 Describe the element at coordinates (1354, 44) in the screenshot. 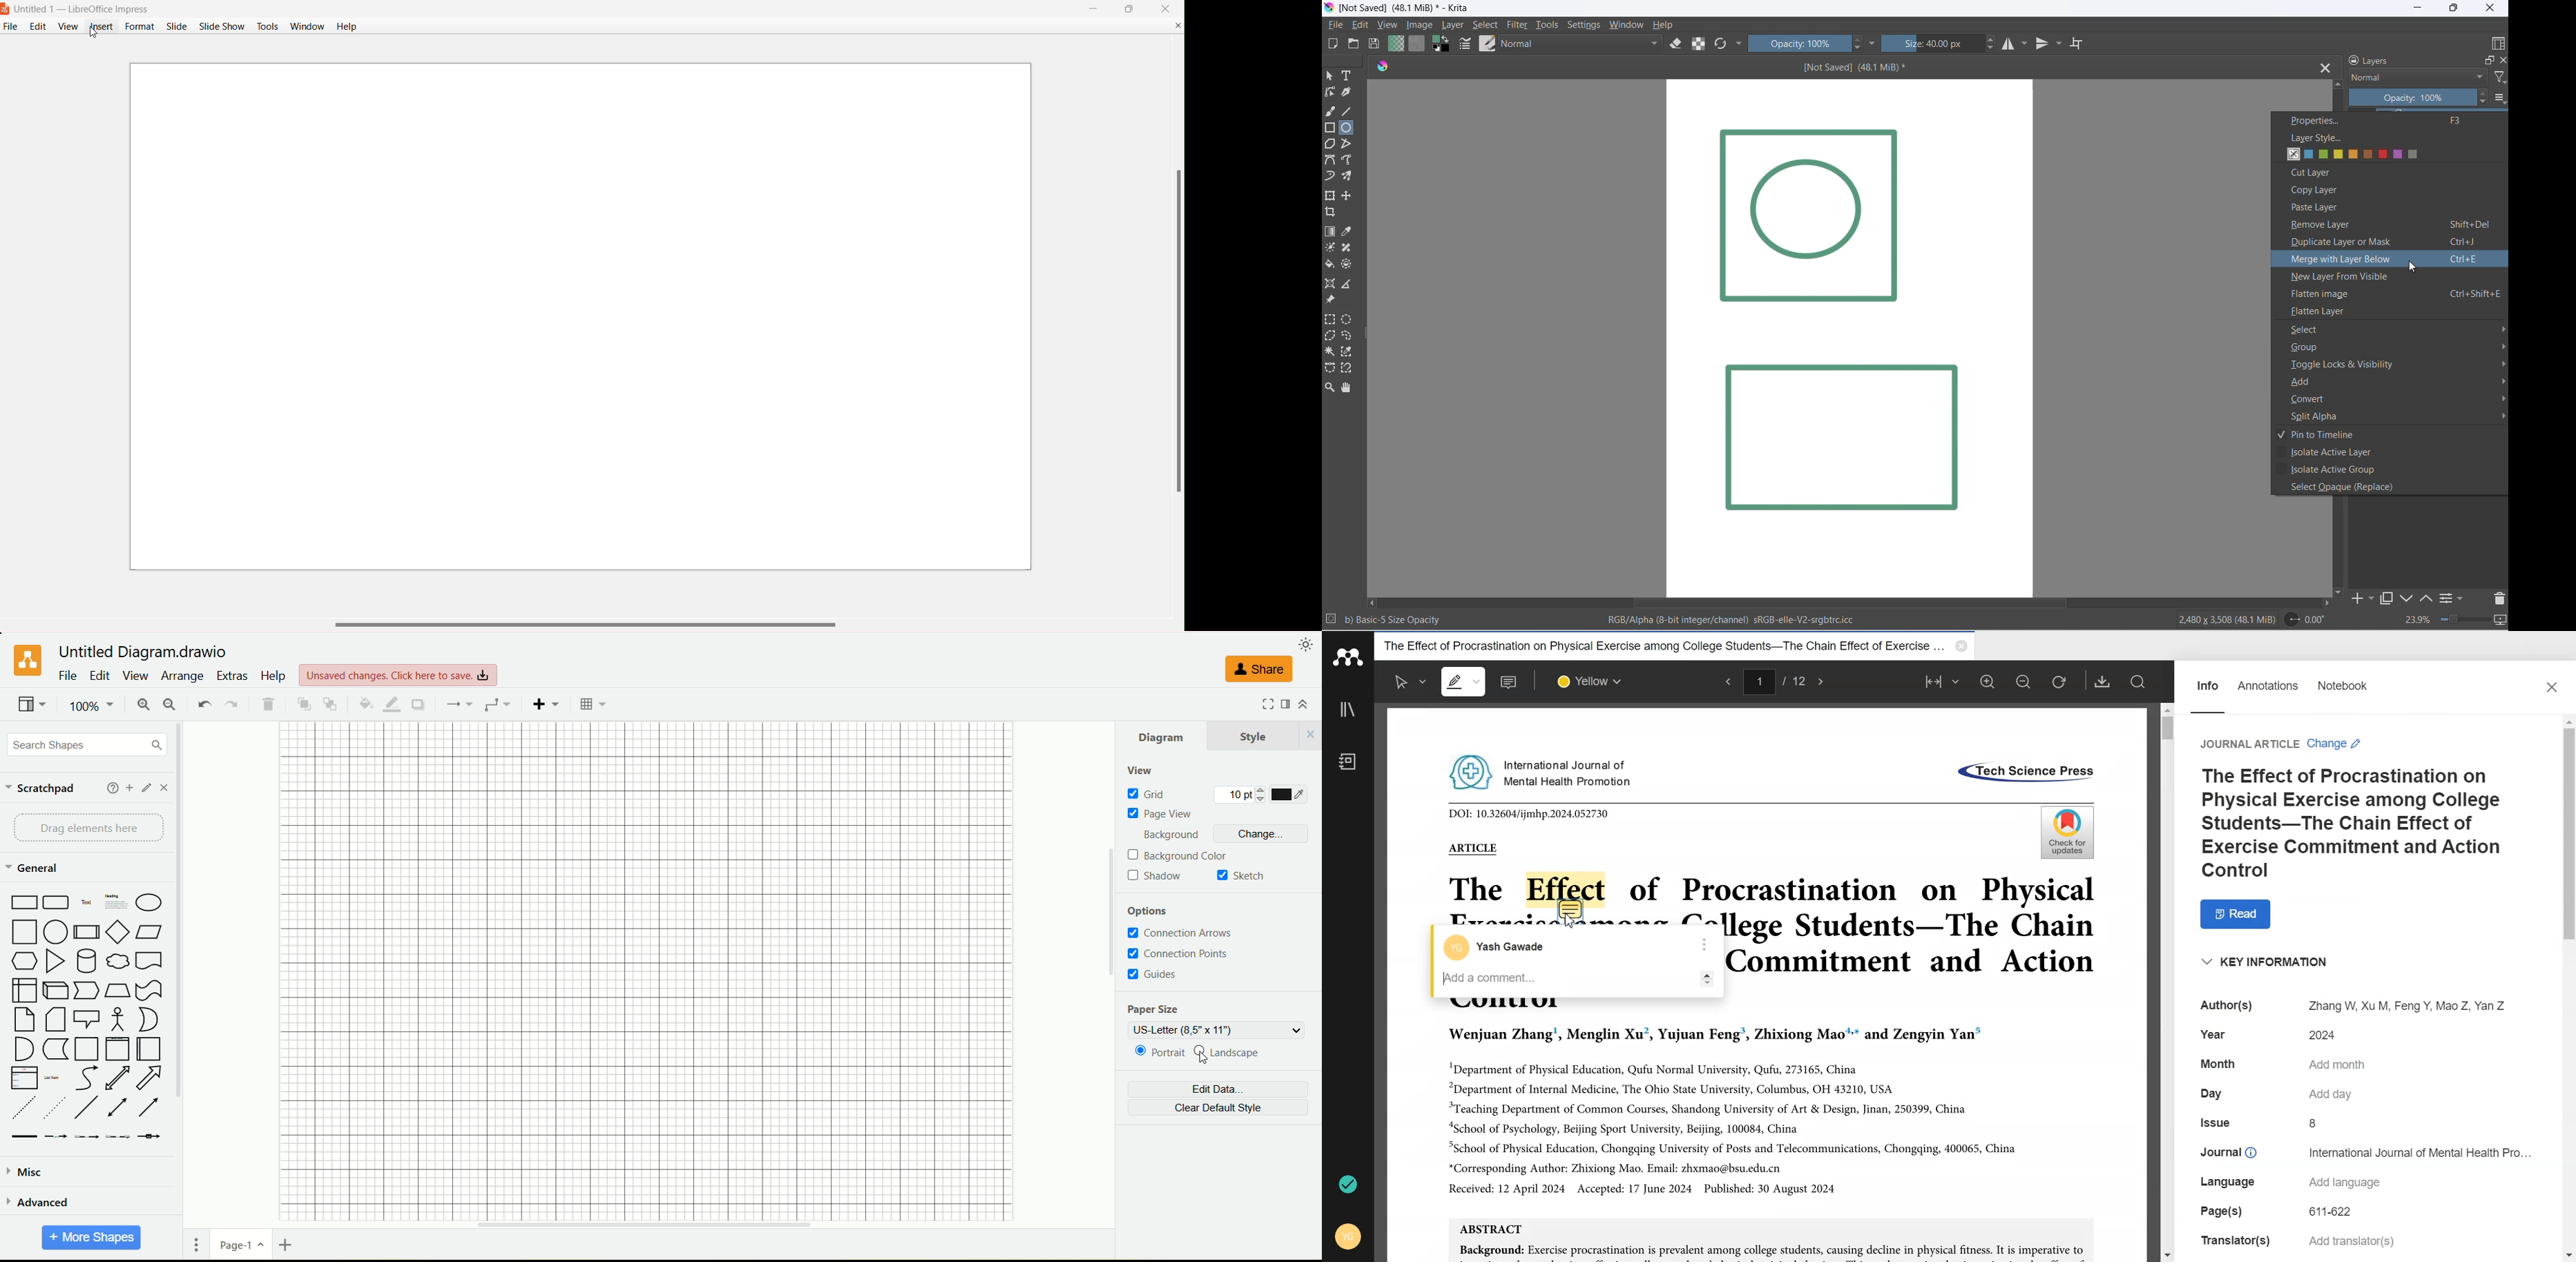

I see `open` at that location.